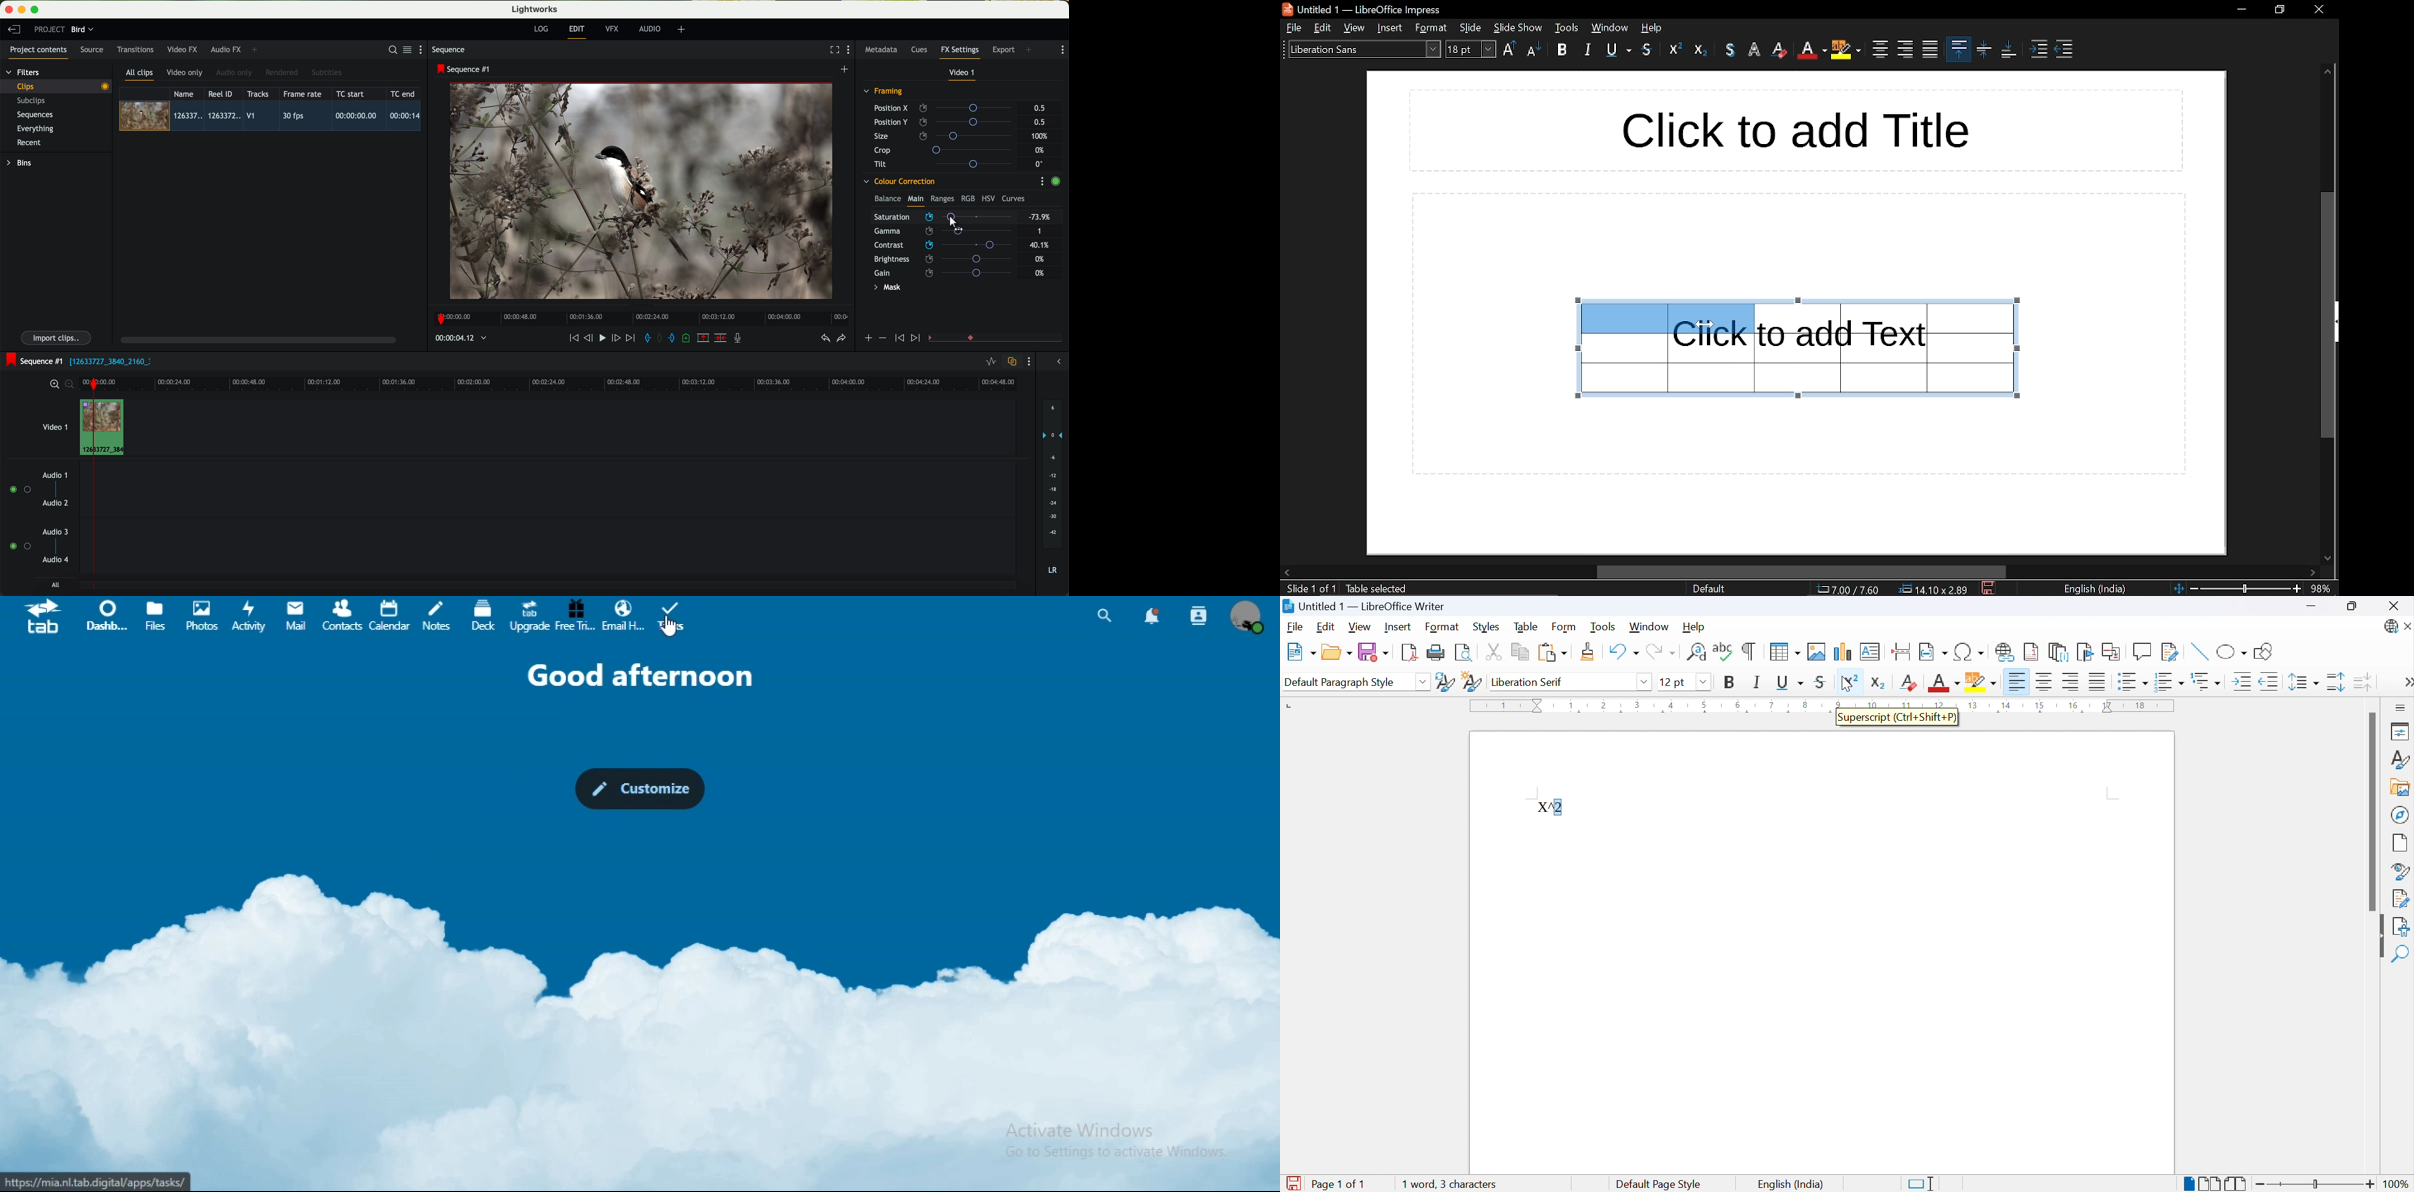 The height and width of the screenshot is (1204, 2436). I want to click on mail, so click(297, 616).